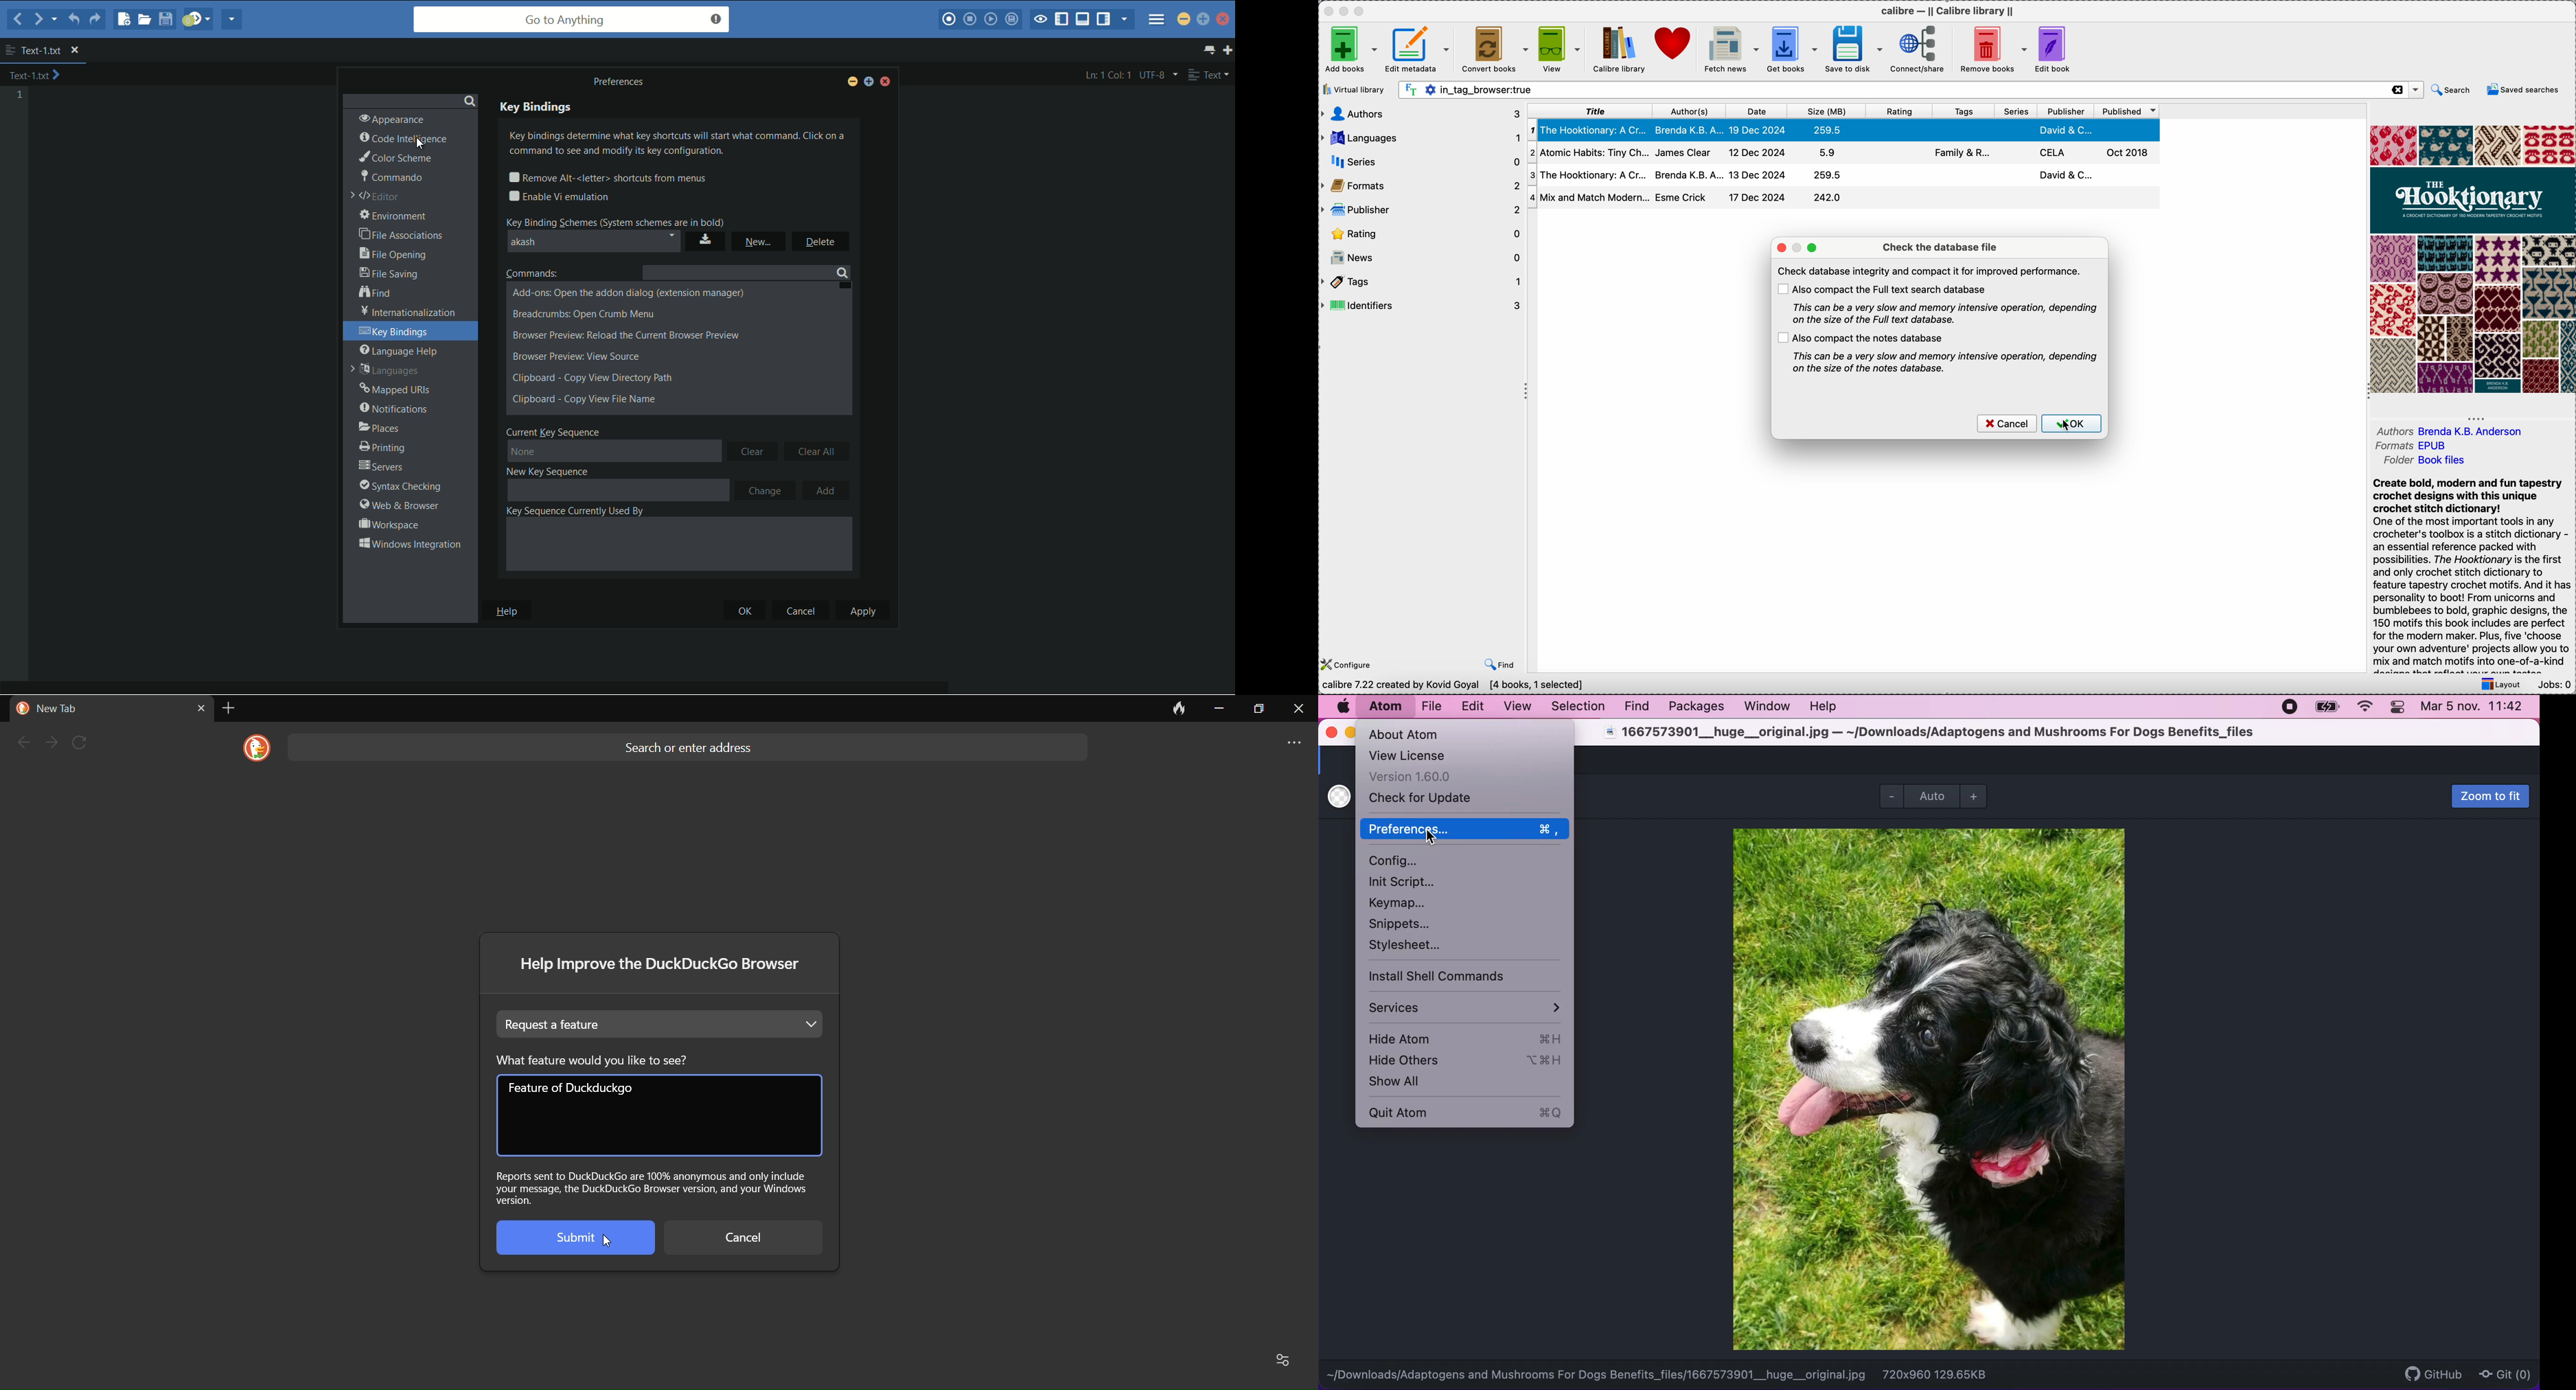 The image size is (2576, 1400). What do you see at coordinates (1419, 52) in the screenshot?
I see `edit metadata` at bounding box center [1419, 52].